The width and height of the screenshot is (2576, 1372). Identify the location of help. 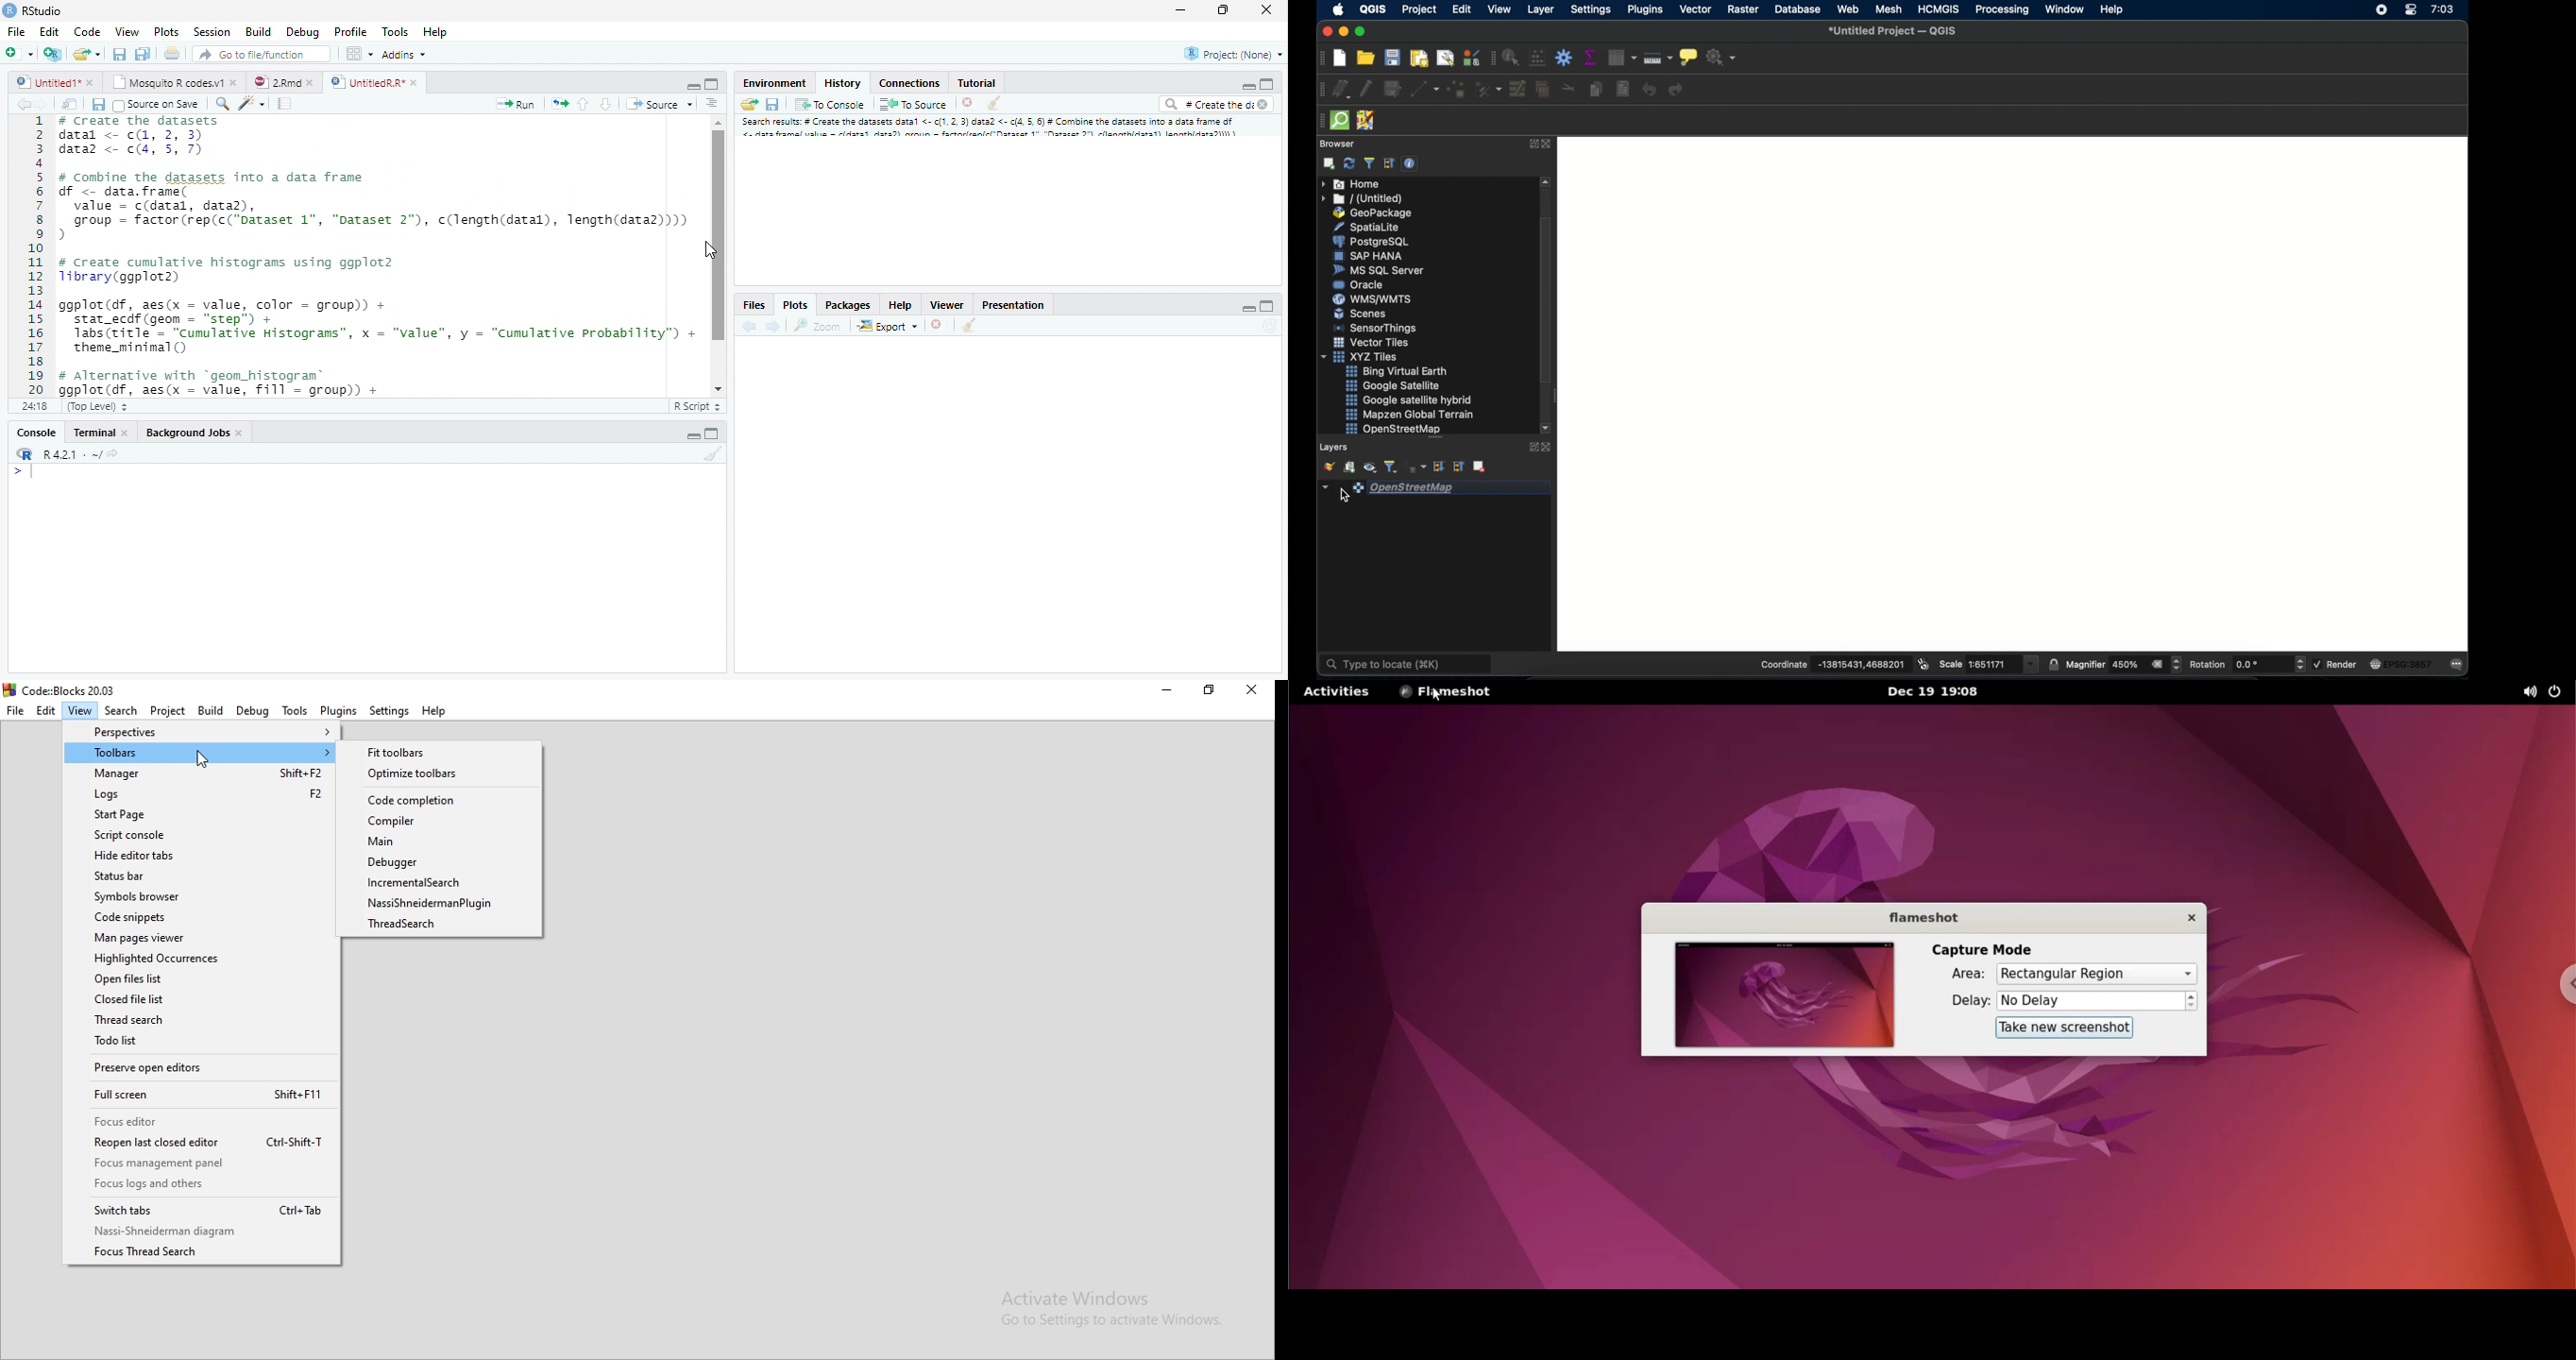
(2112, 11).